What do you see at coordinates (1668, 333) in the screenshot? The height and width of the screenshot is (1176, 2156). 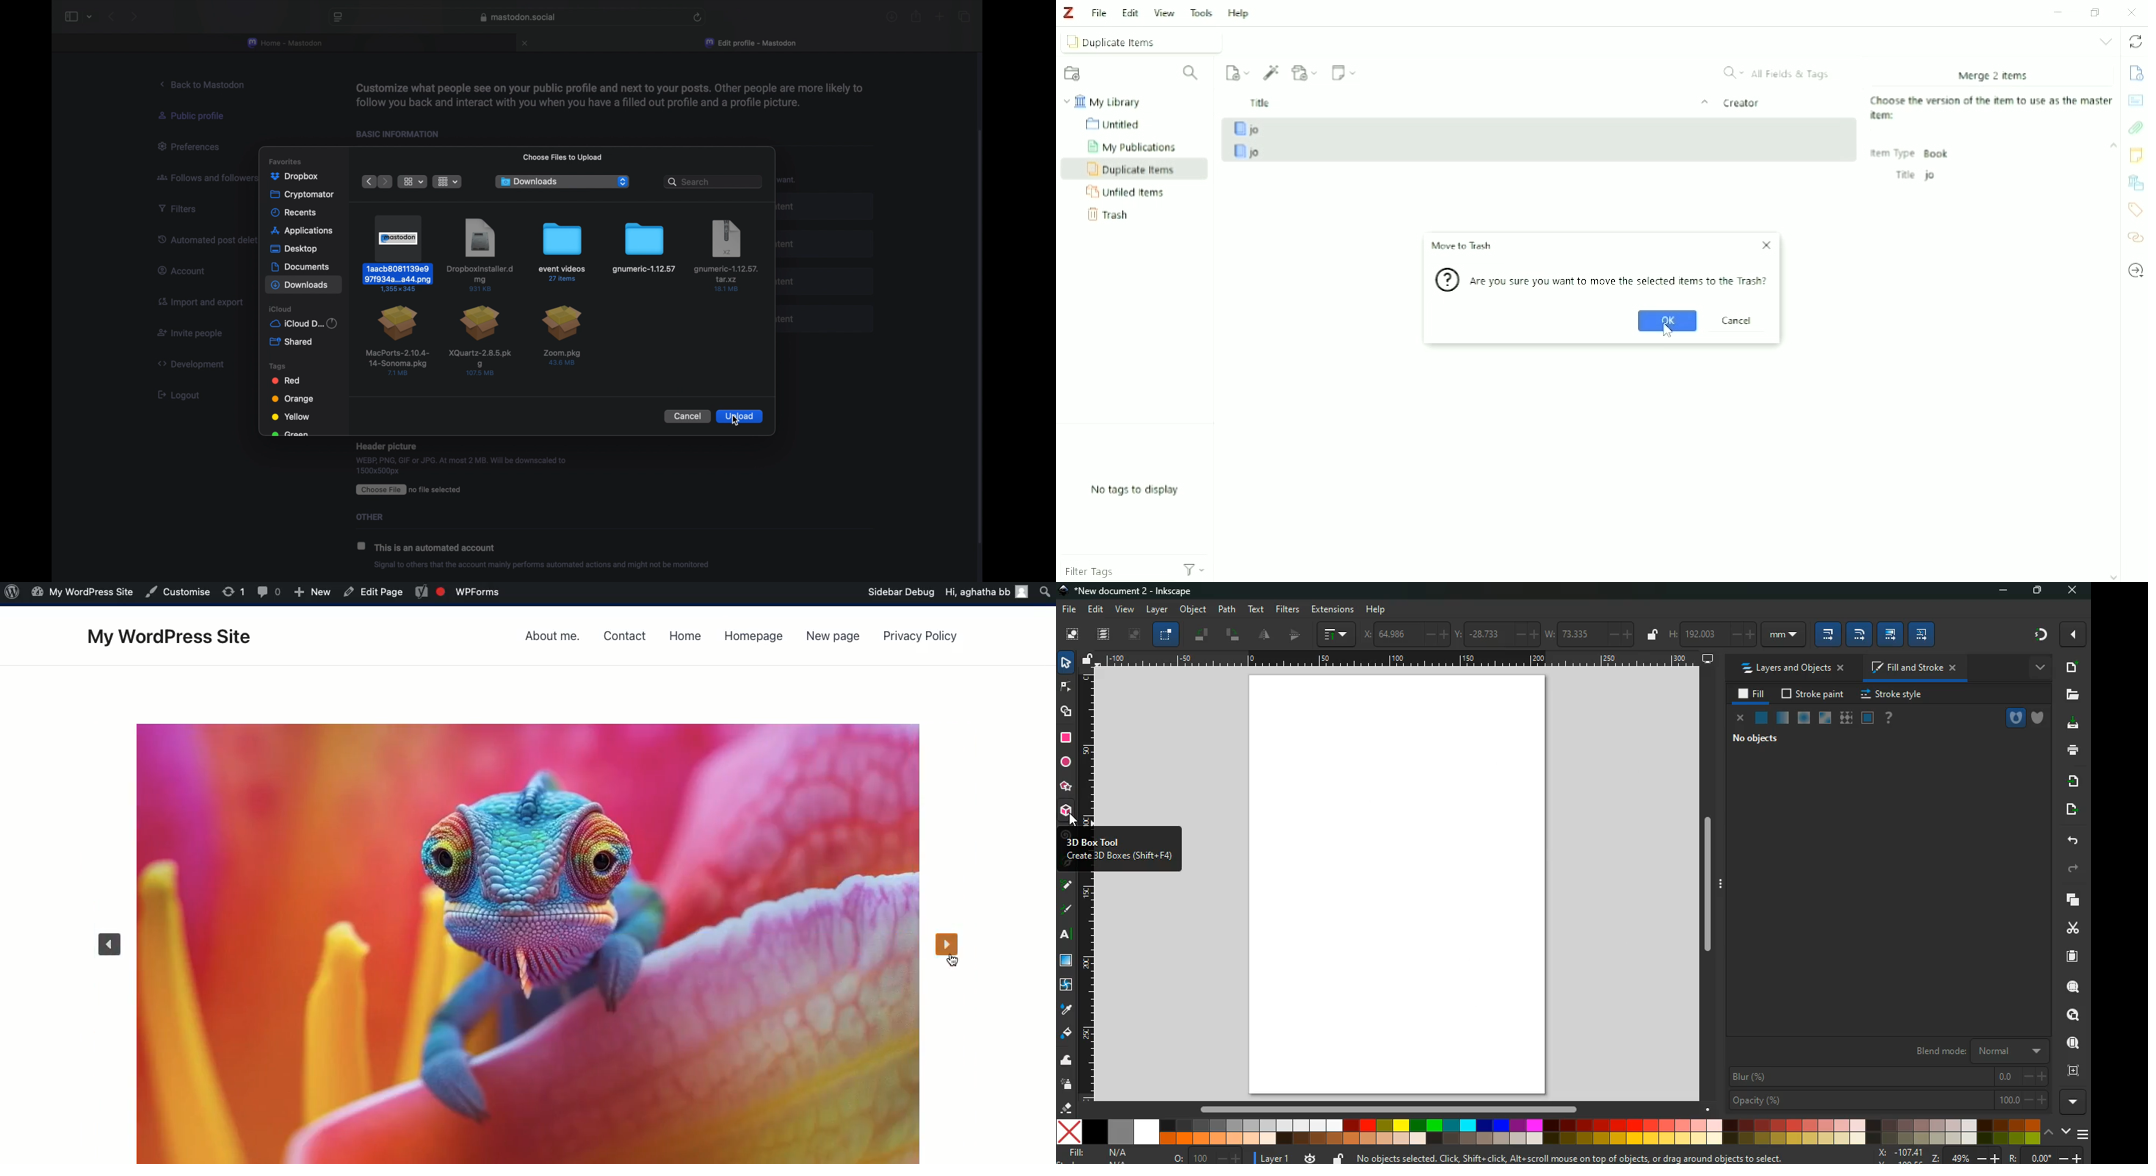 I see `Cursor` at bounding box center [1668, 333].